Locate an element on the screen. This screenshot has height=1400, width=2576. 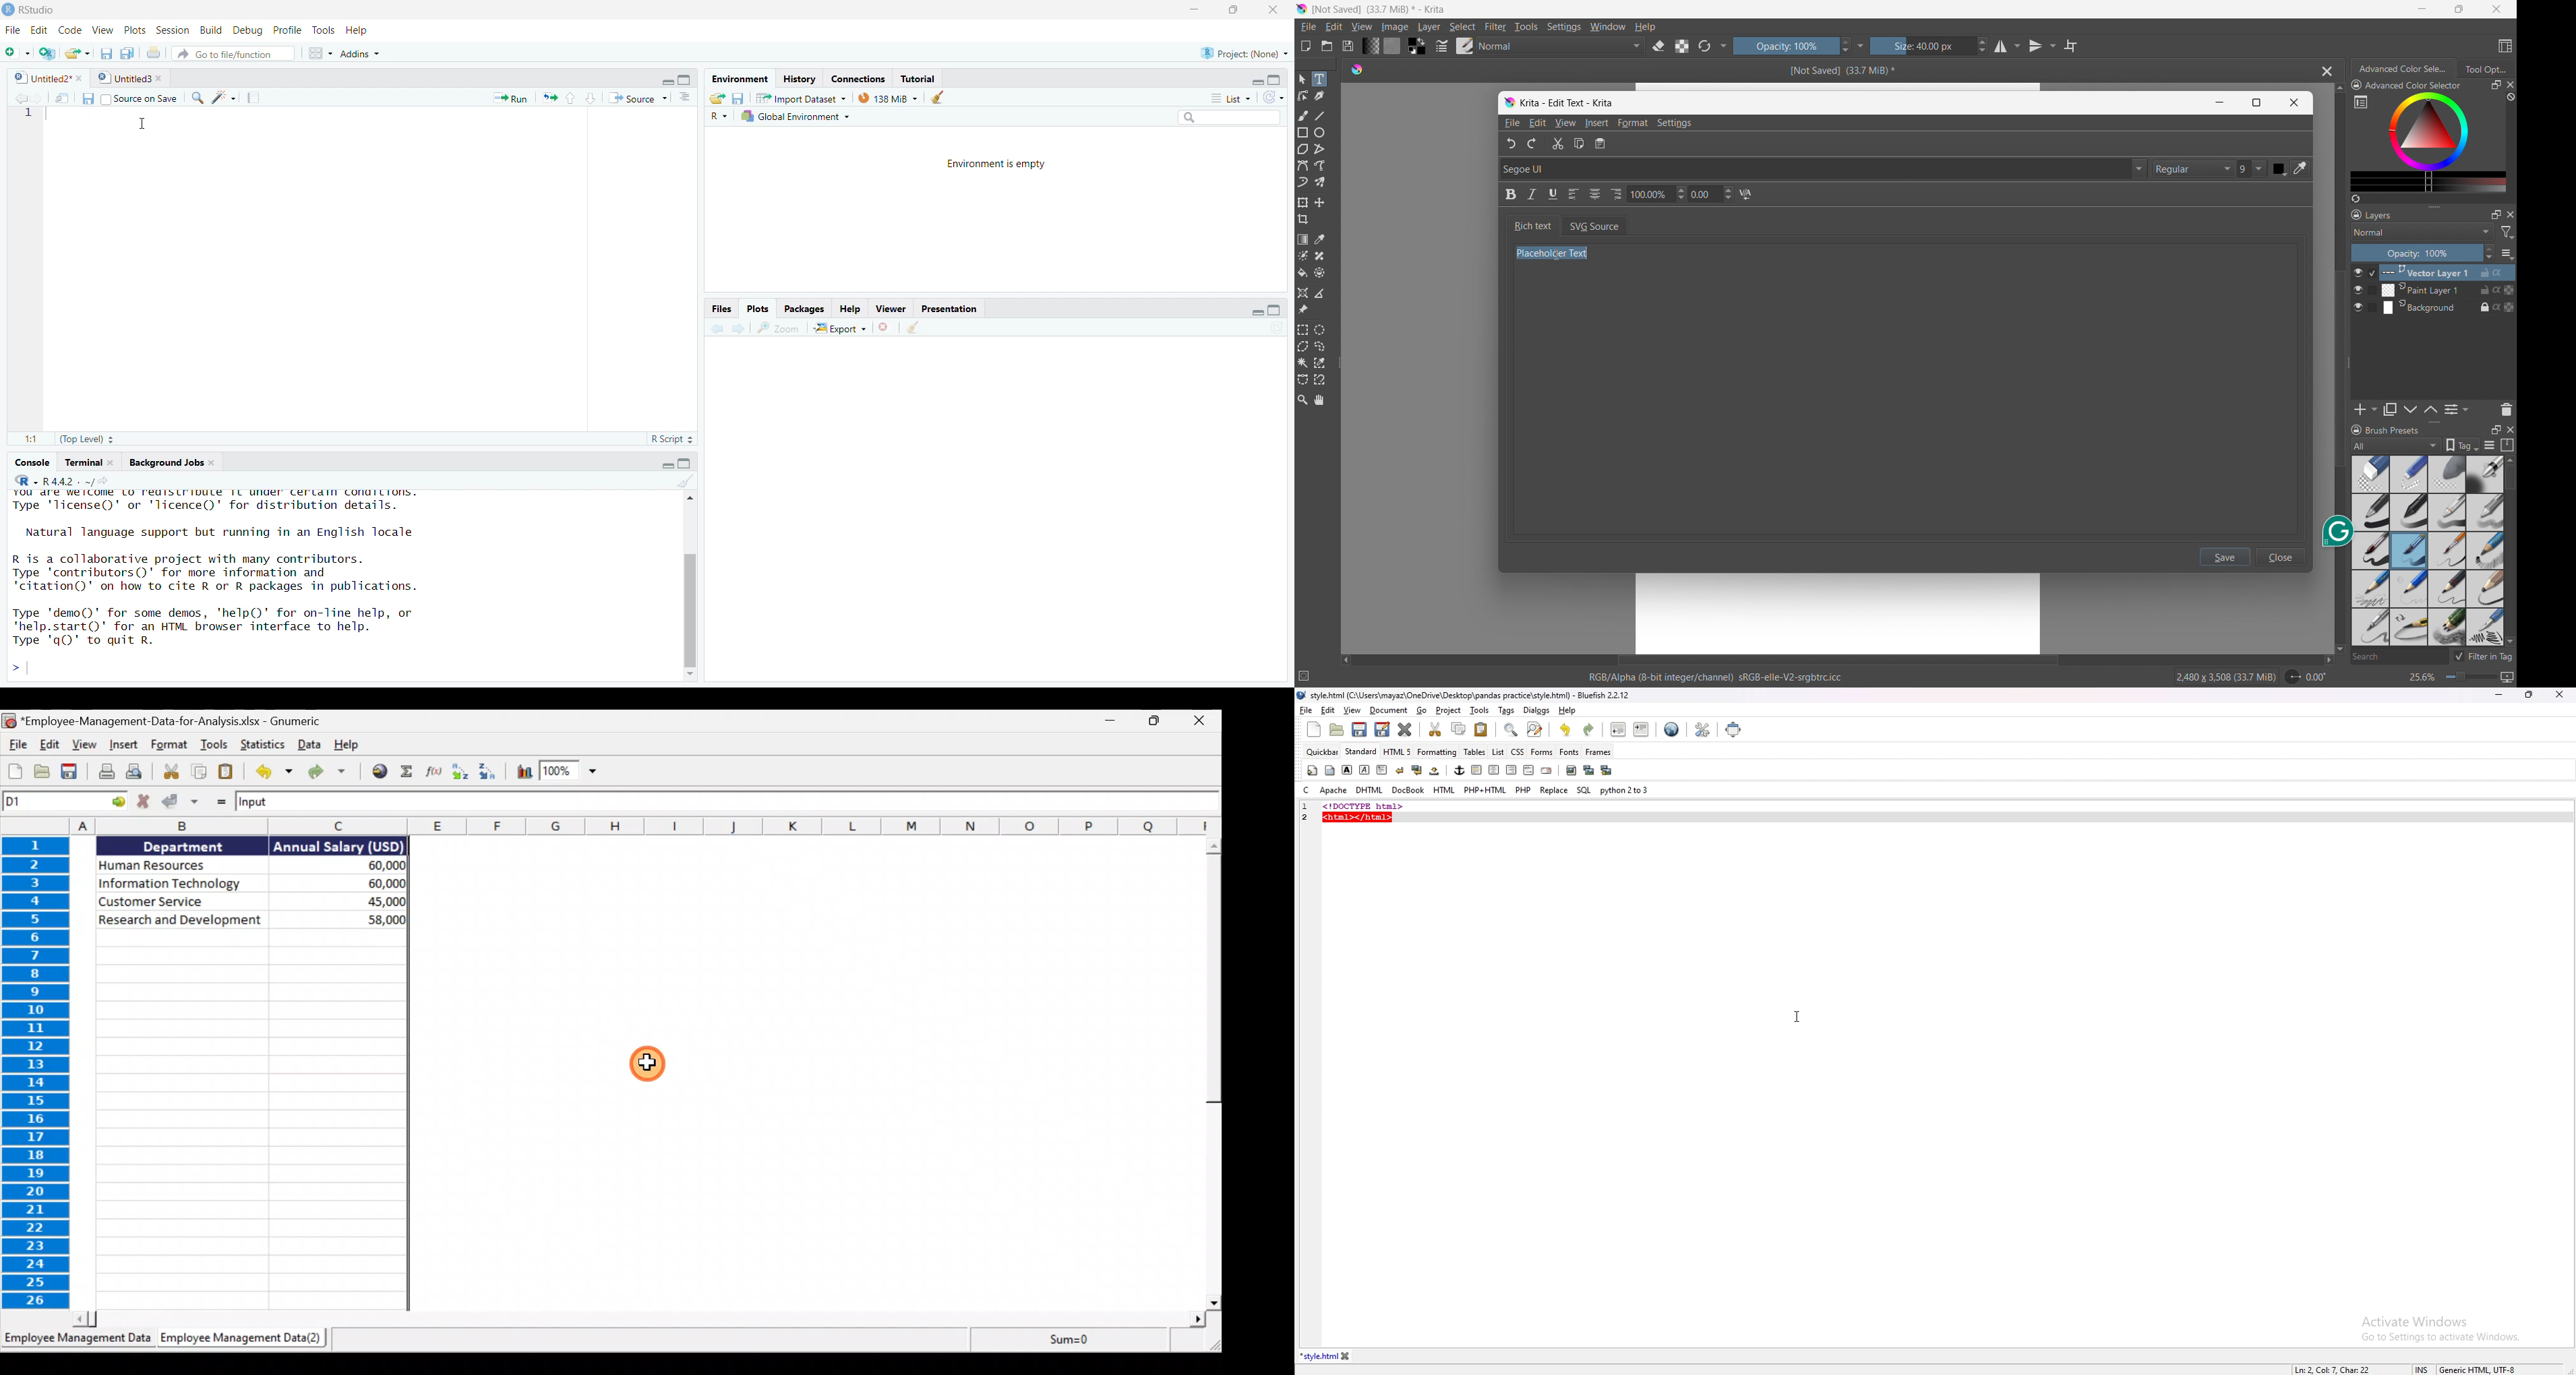
zoom is located at coordinates (780, 328).